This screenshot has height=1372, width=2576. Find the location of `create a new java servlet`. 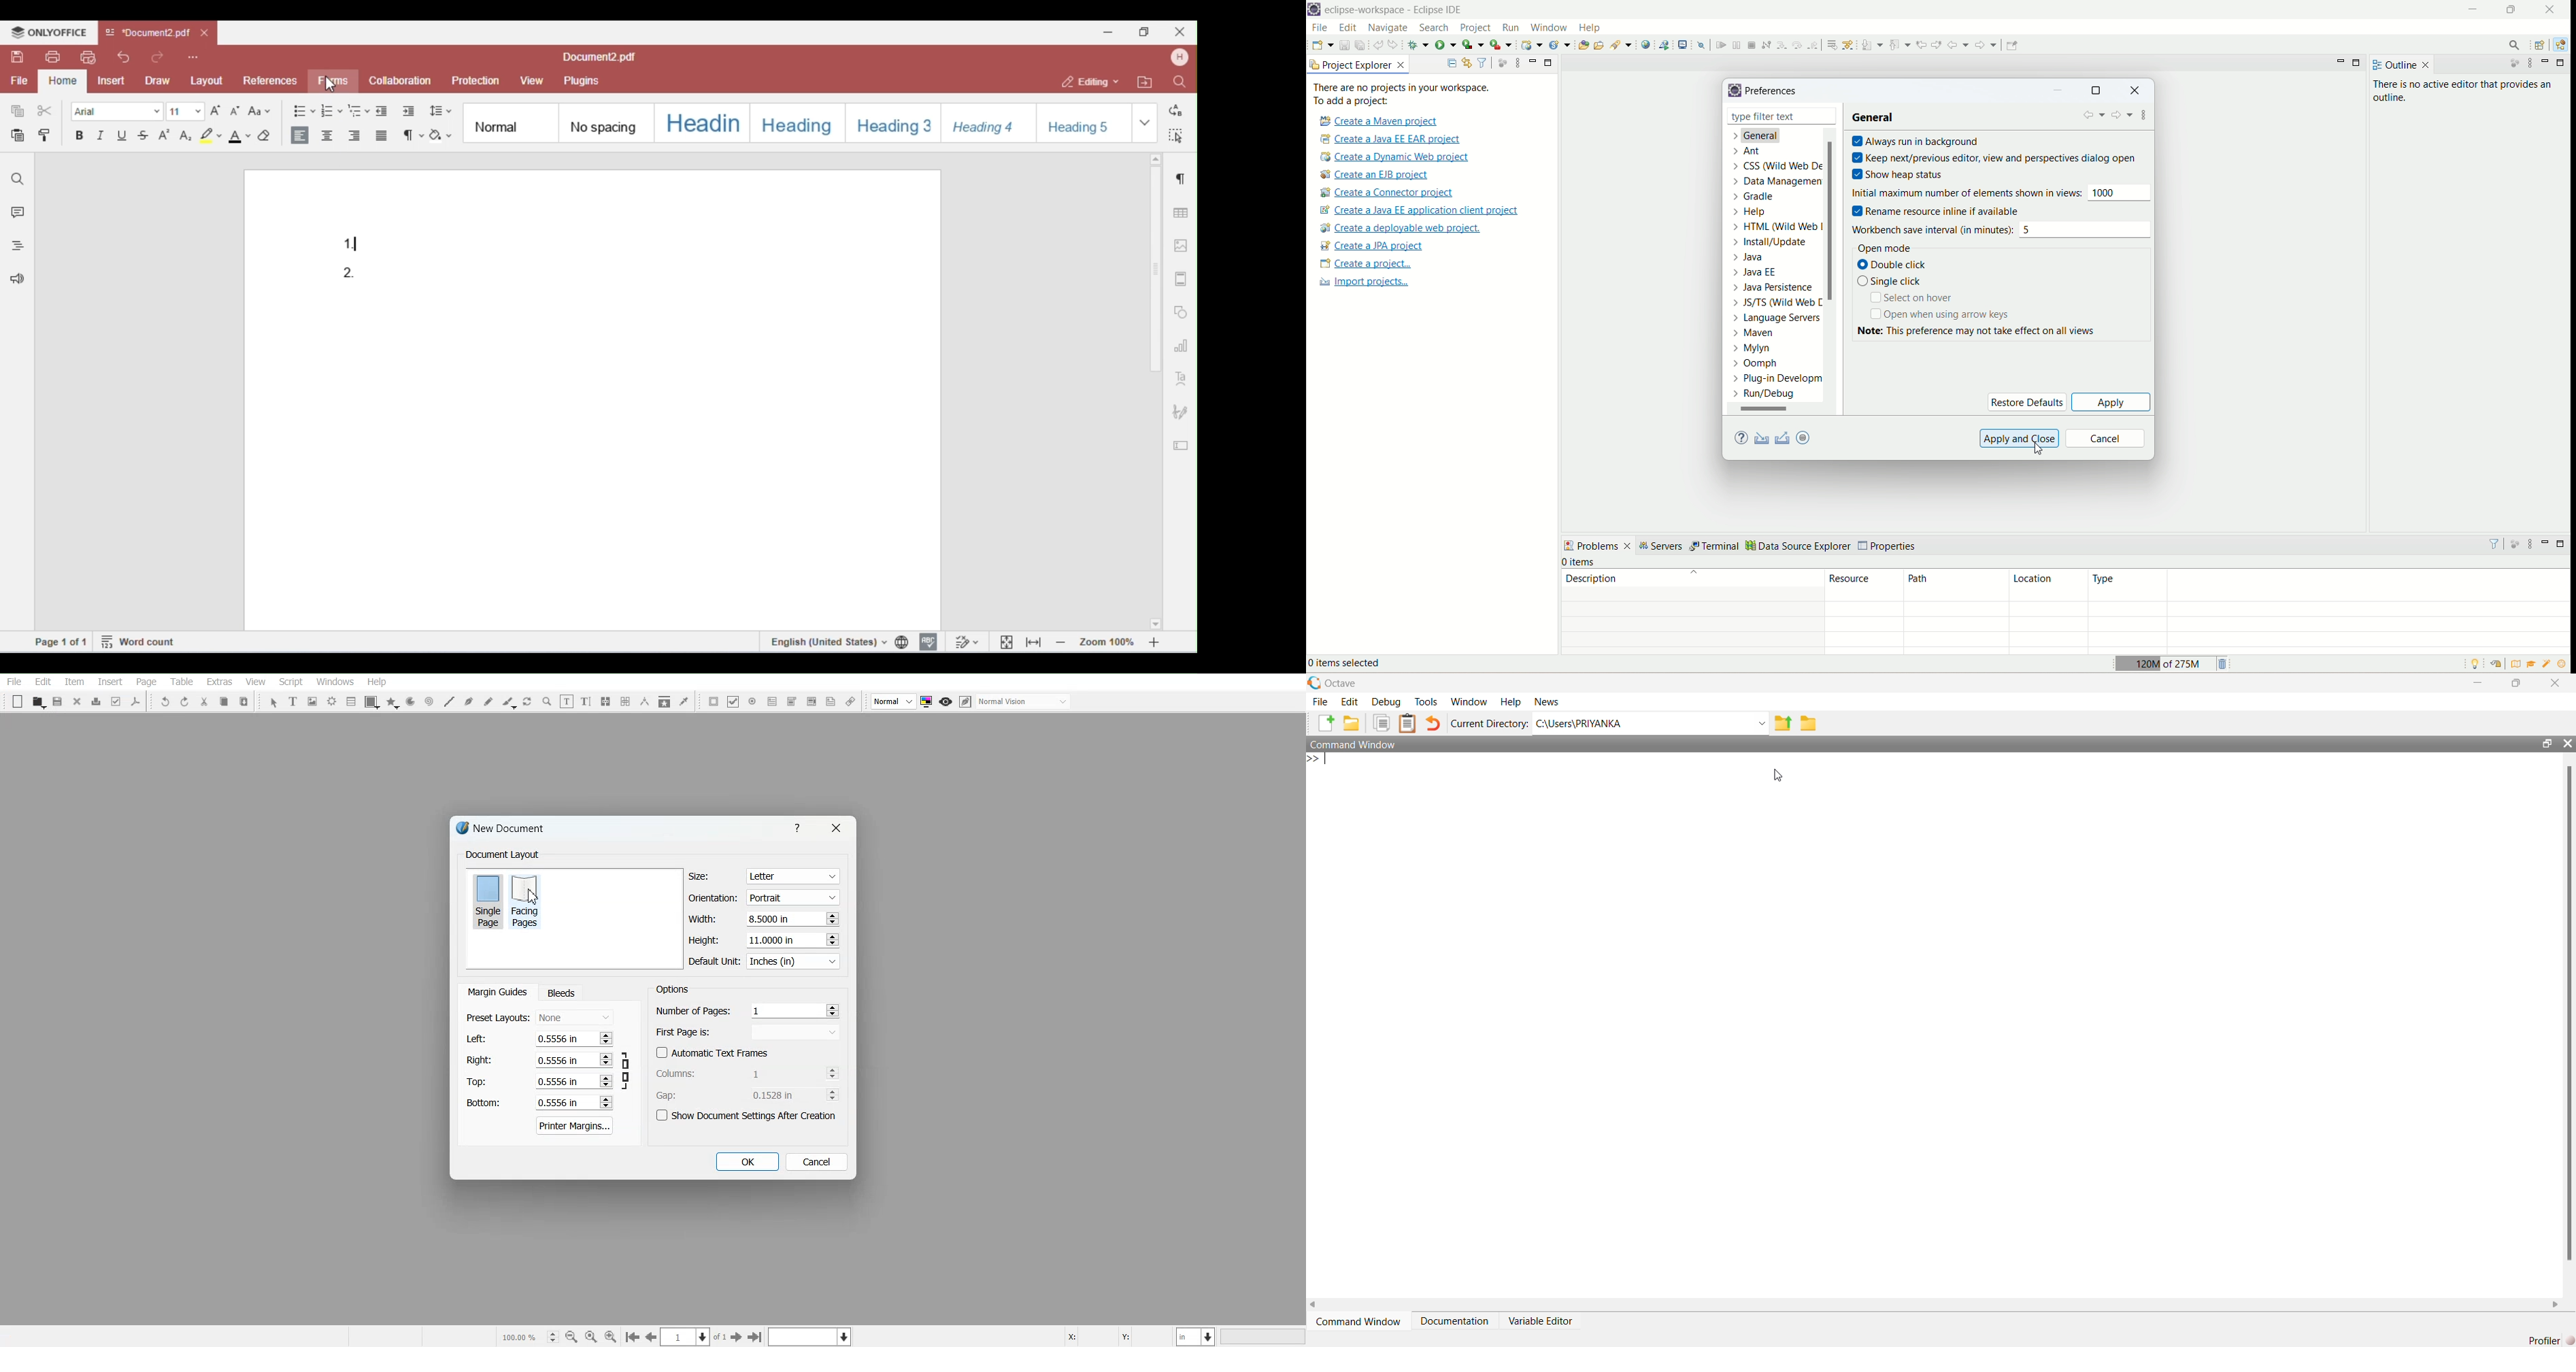

create a new java servlet is located at coordinates (1560, 45).